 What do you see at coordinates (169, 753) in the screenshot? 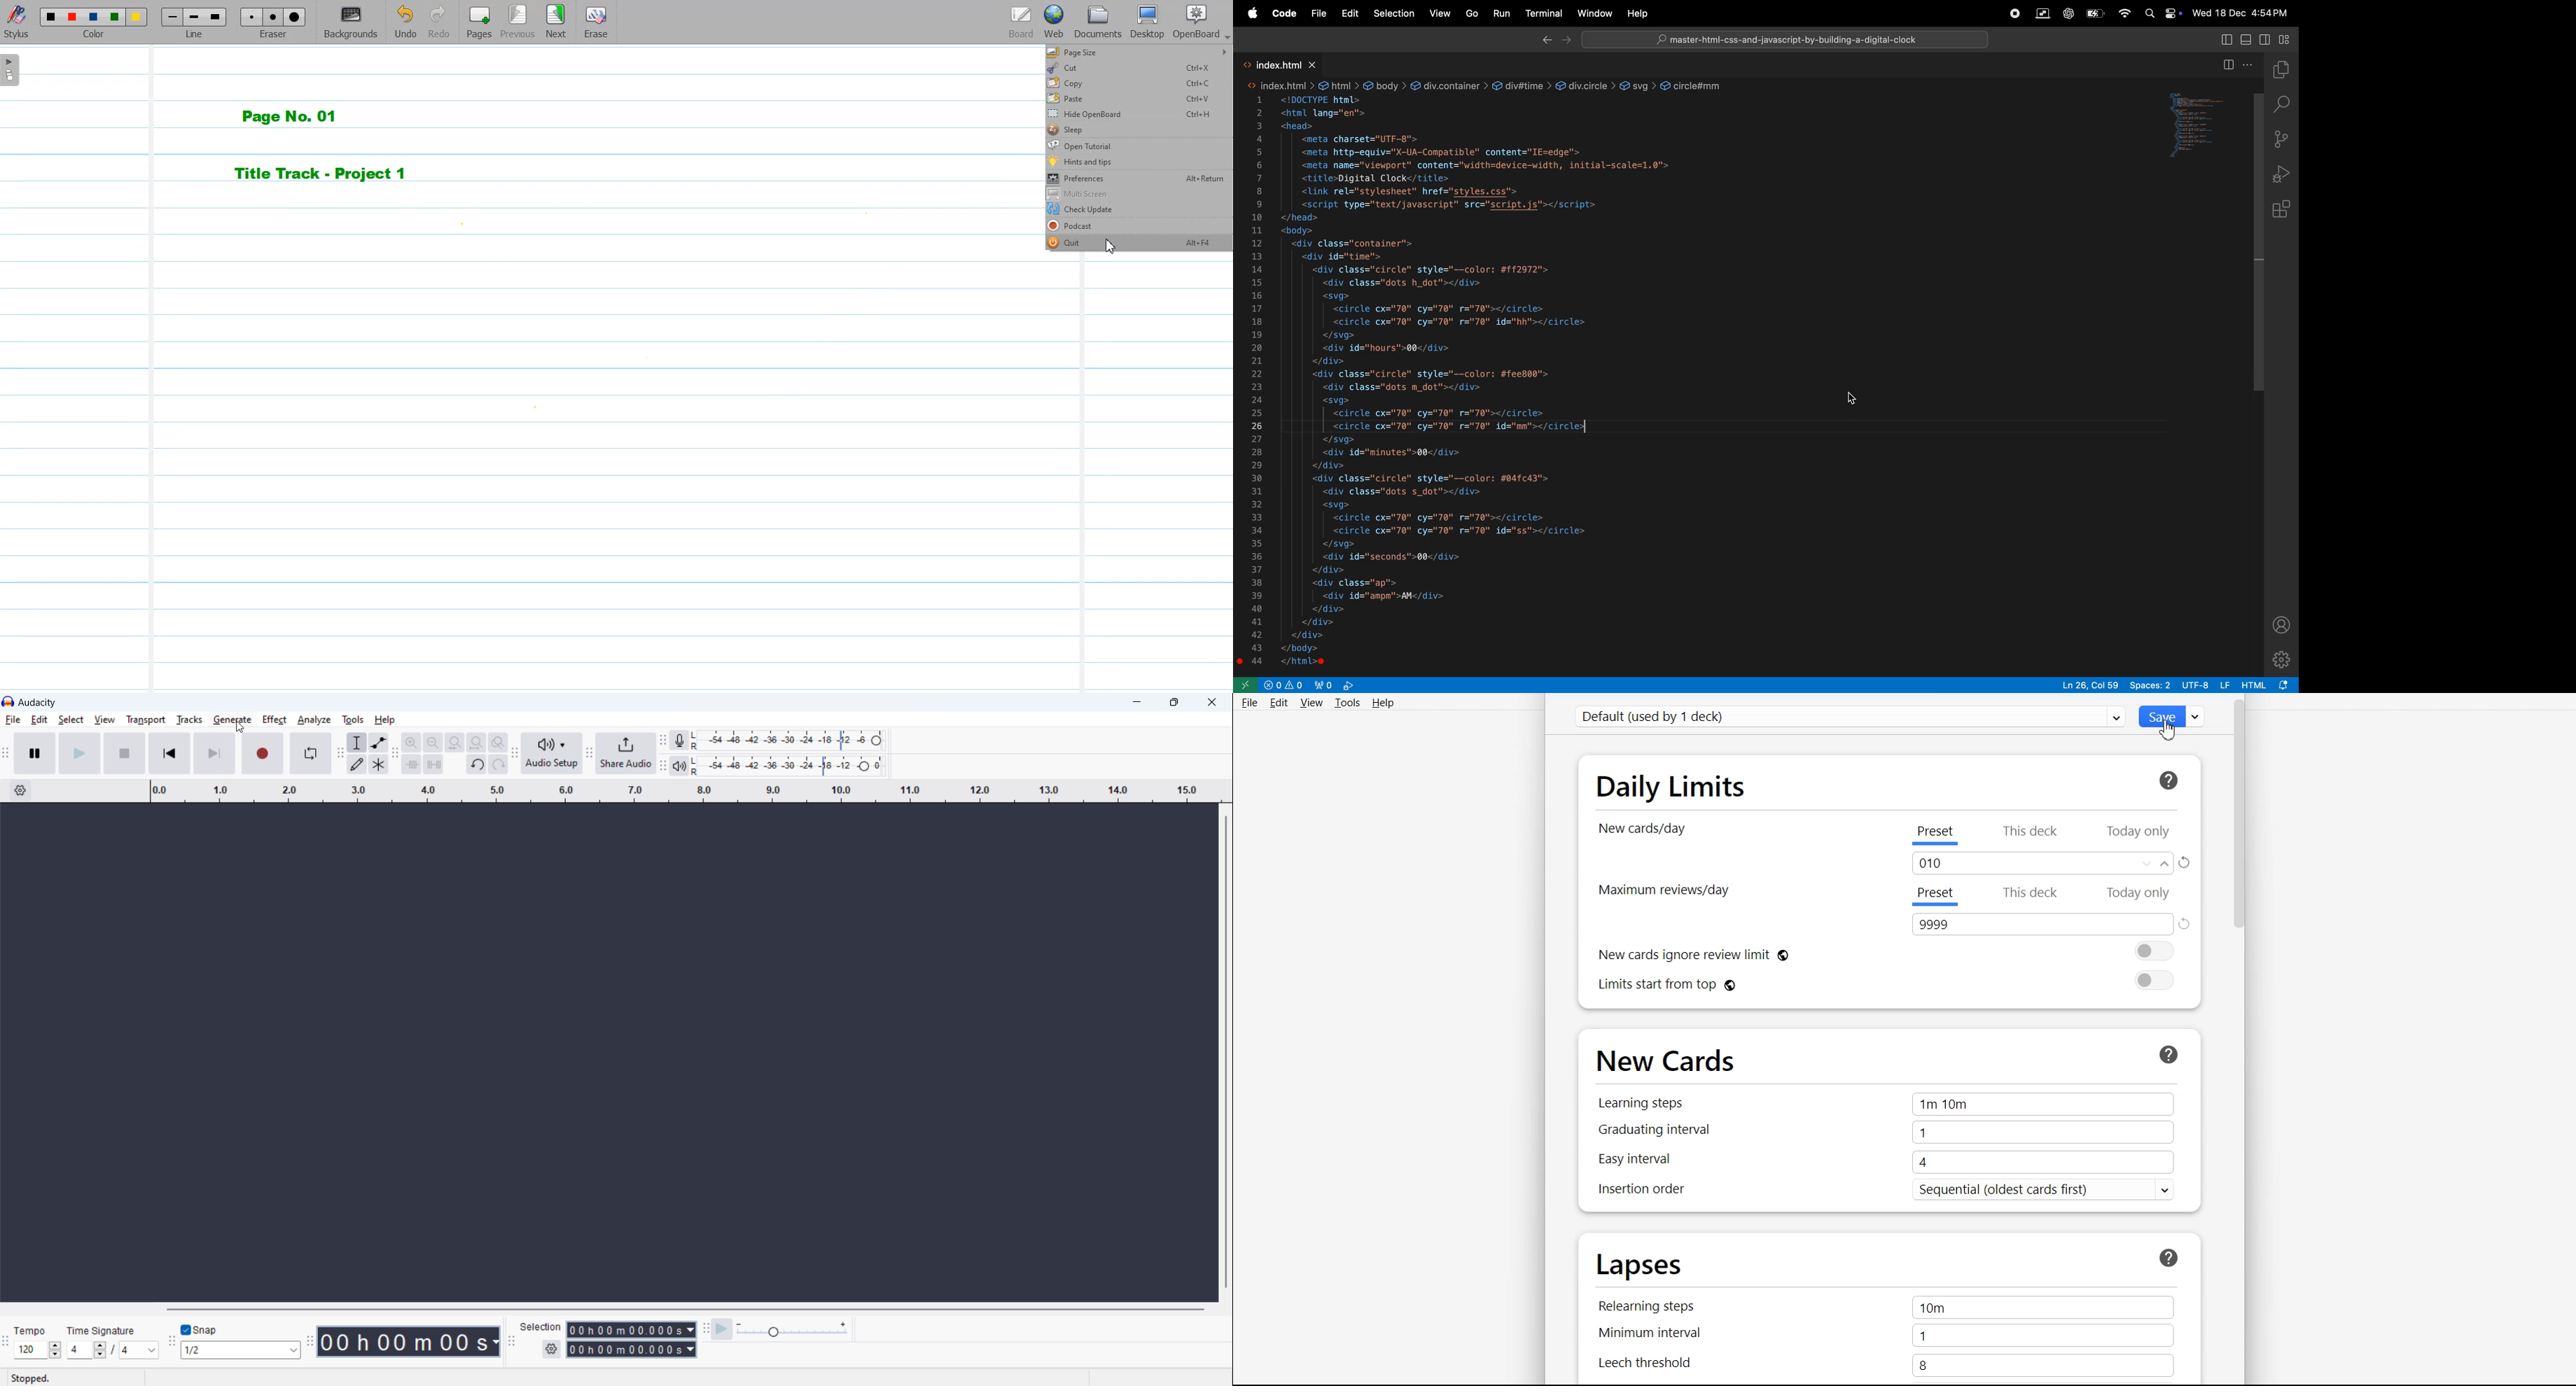
I see `skip to start` at bounding box center [169, 753].